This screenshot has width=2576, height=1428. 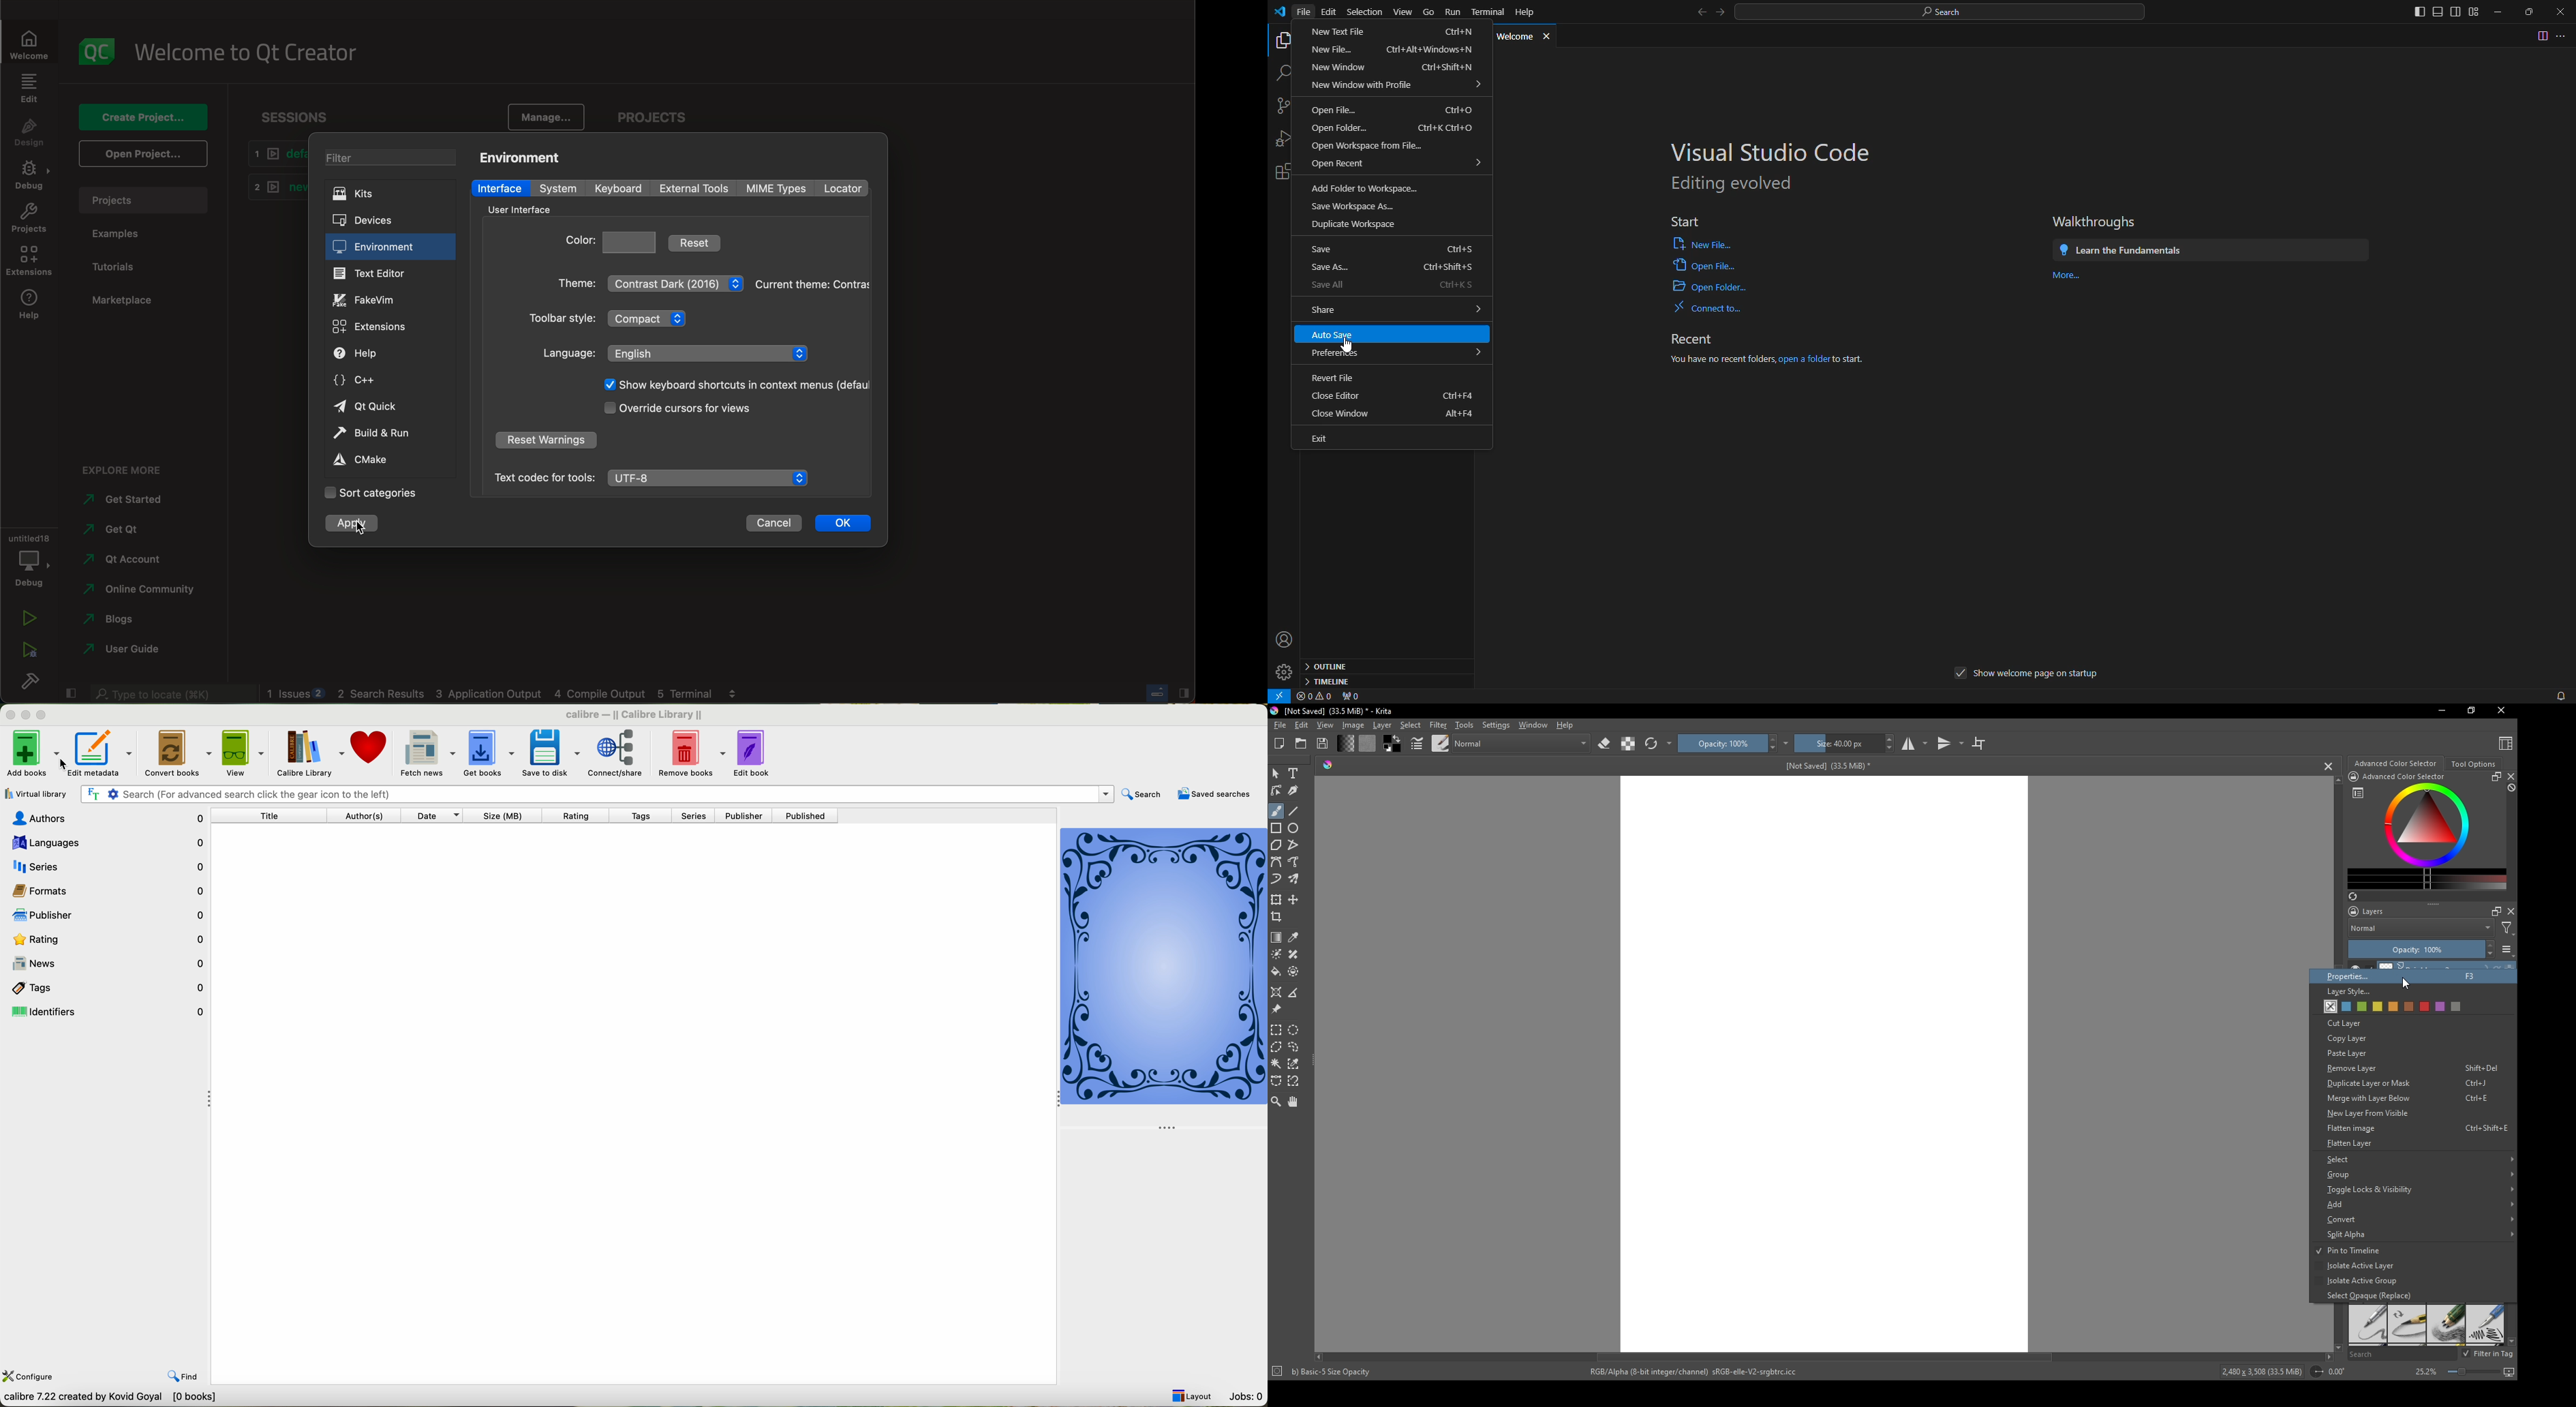 I want to click on Group, so click(x=2416, y=1174).